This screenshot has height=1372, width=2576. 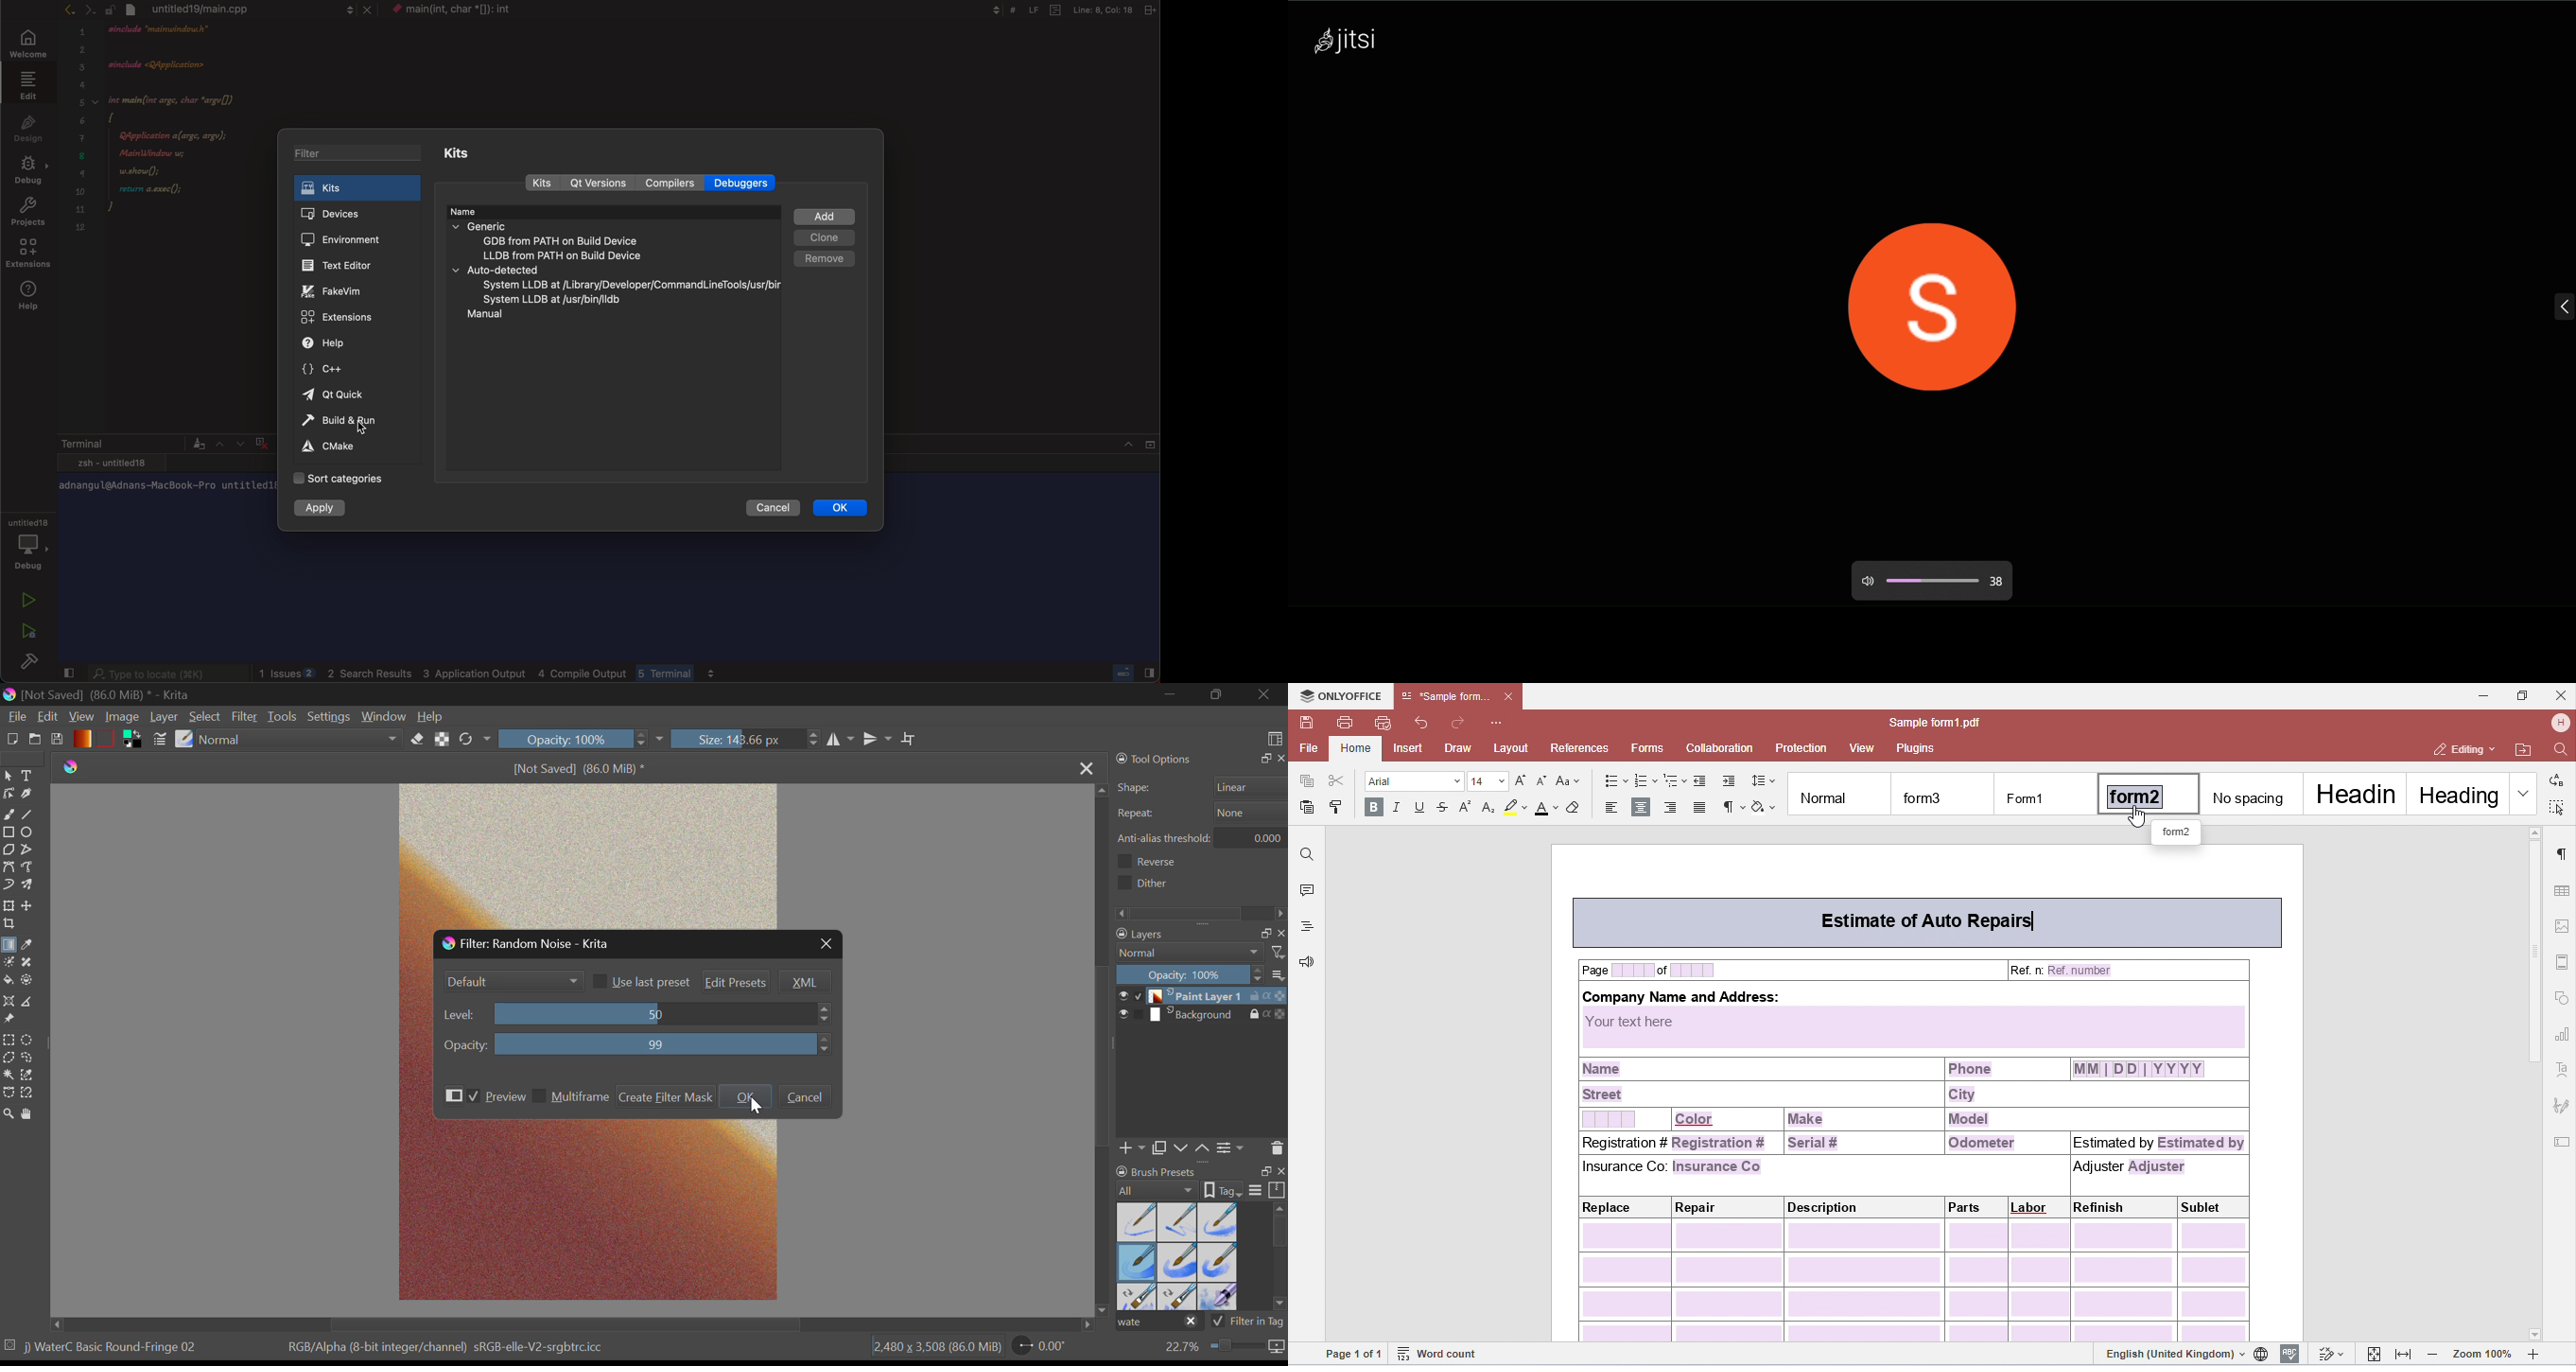 What do you see at coordinates (1148, 882) in the screenshot?
I see `dither` at bounding box center [1148, 882].